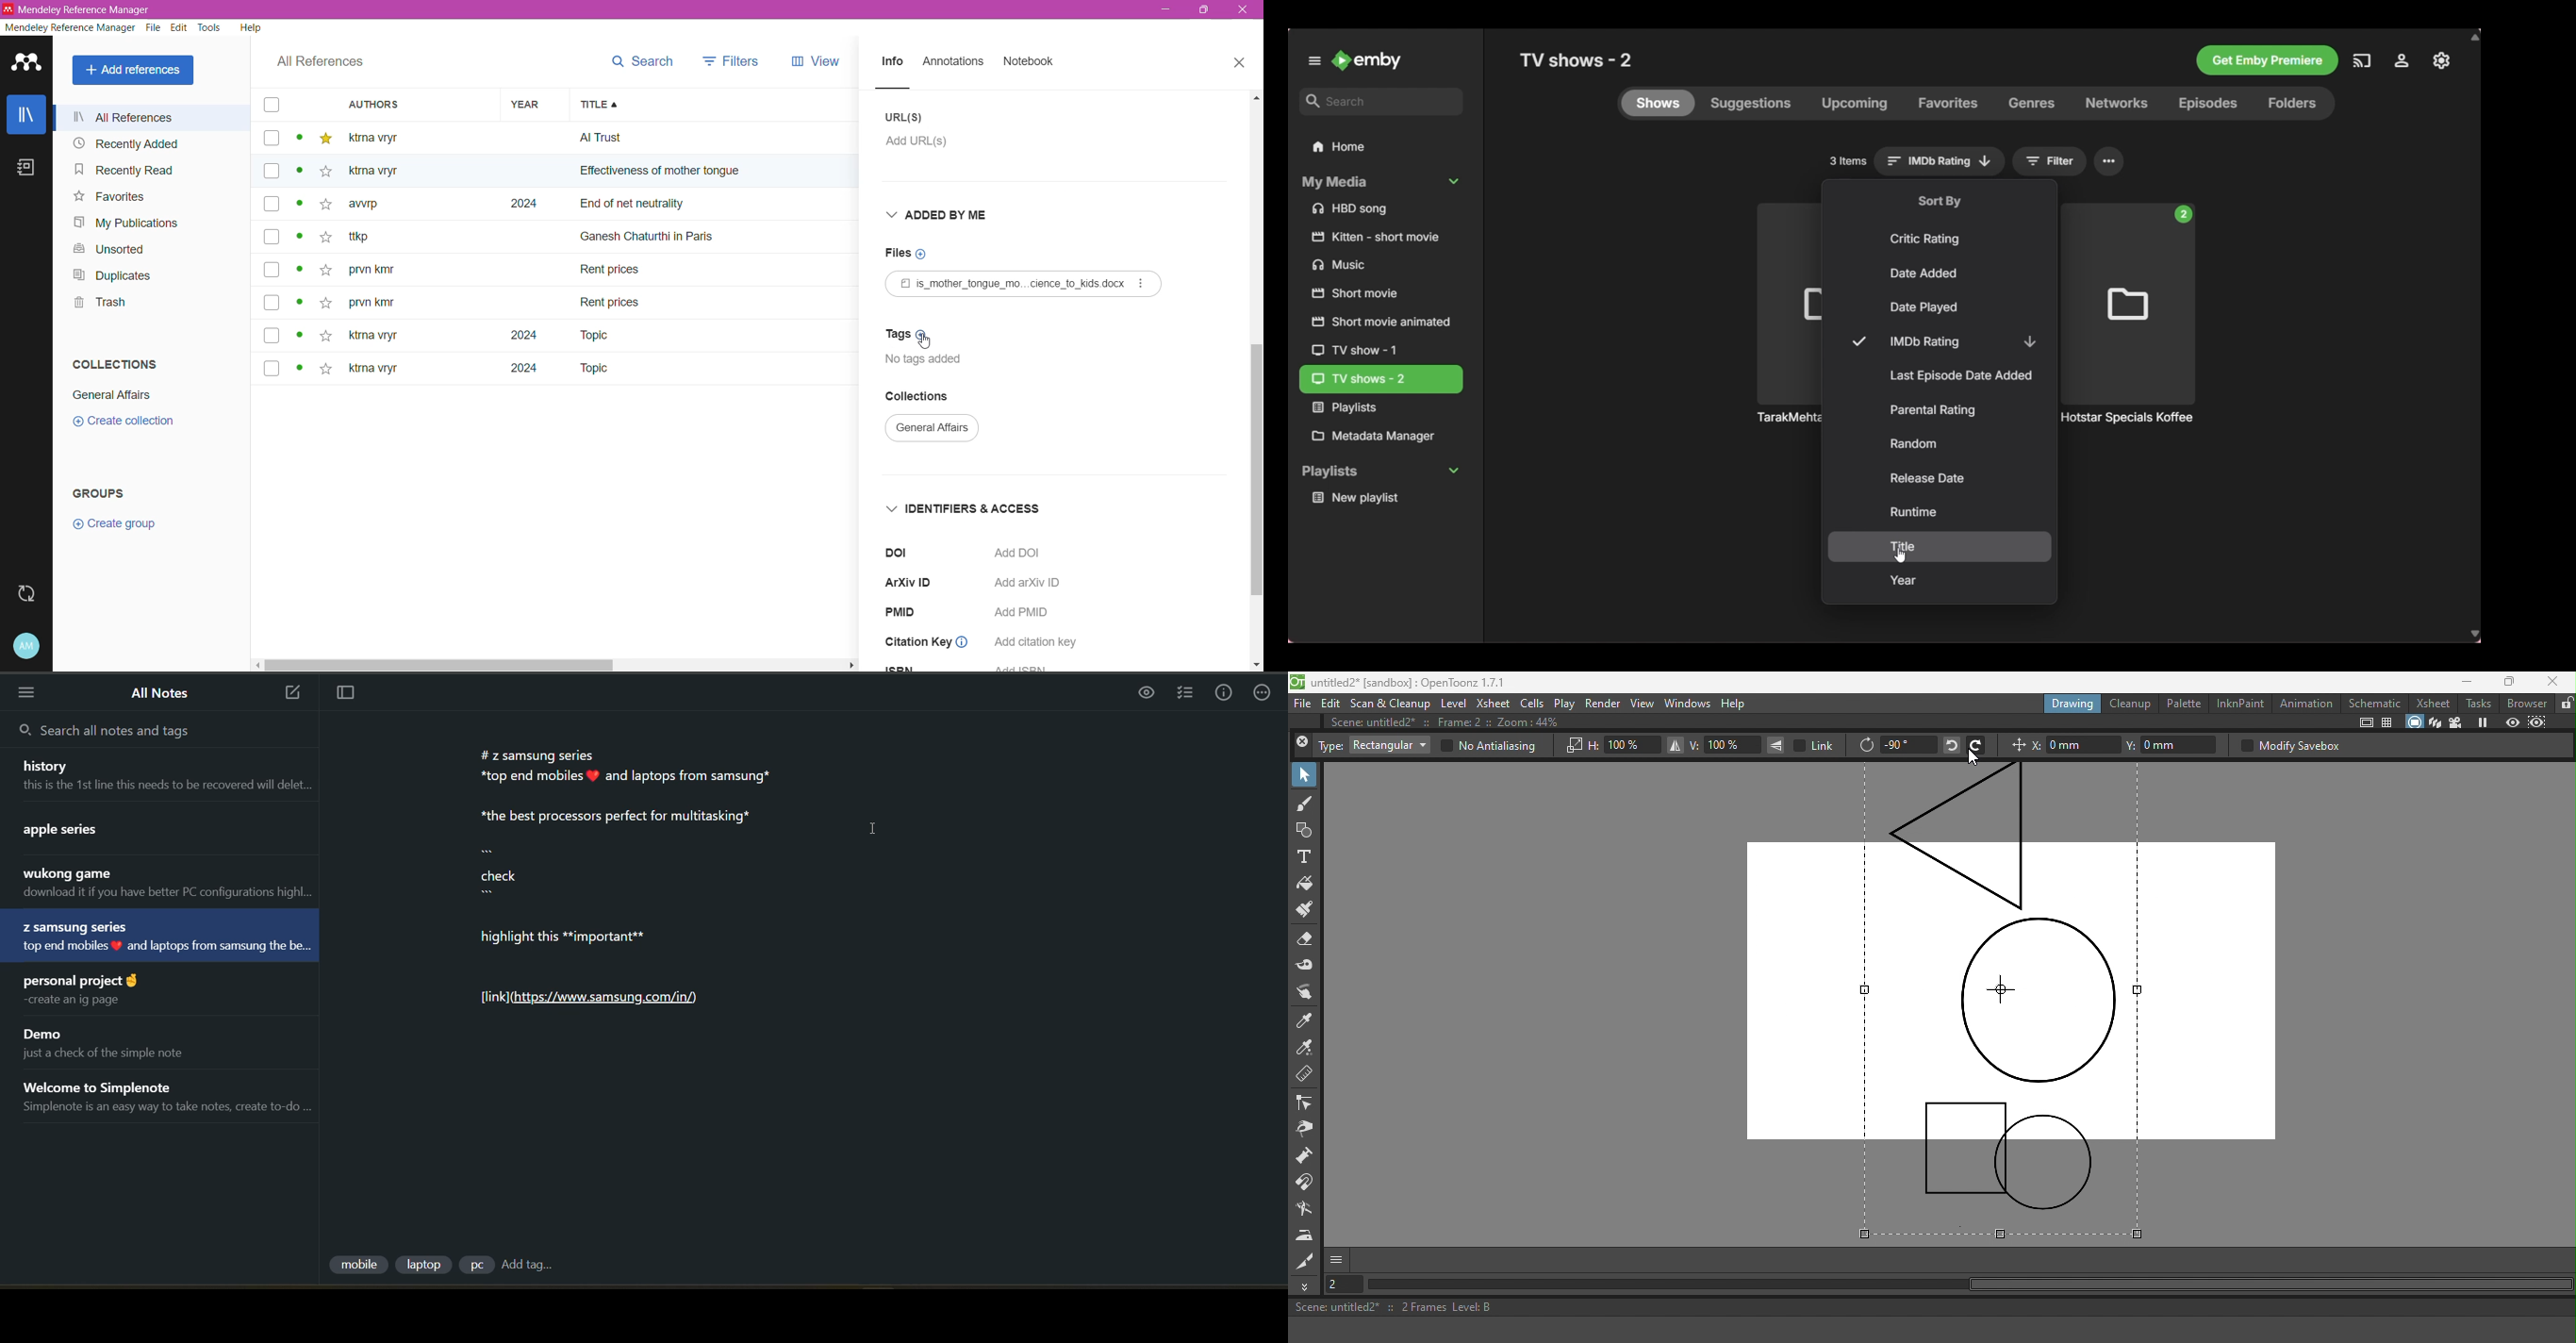  What do you see at coordinates (154, 935) in the screenshot?
I see `note title and preview` at bounding box center [154, 935].